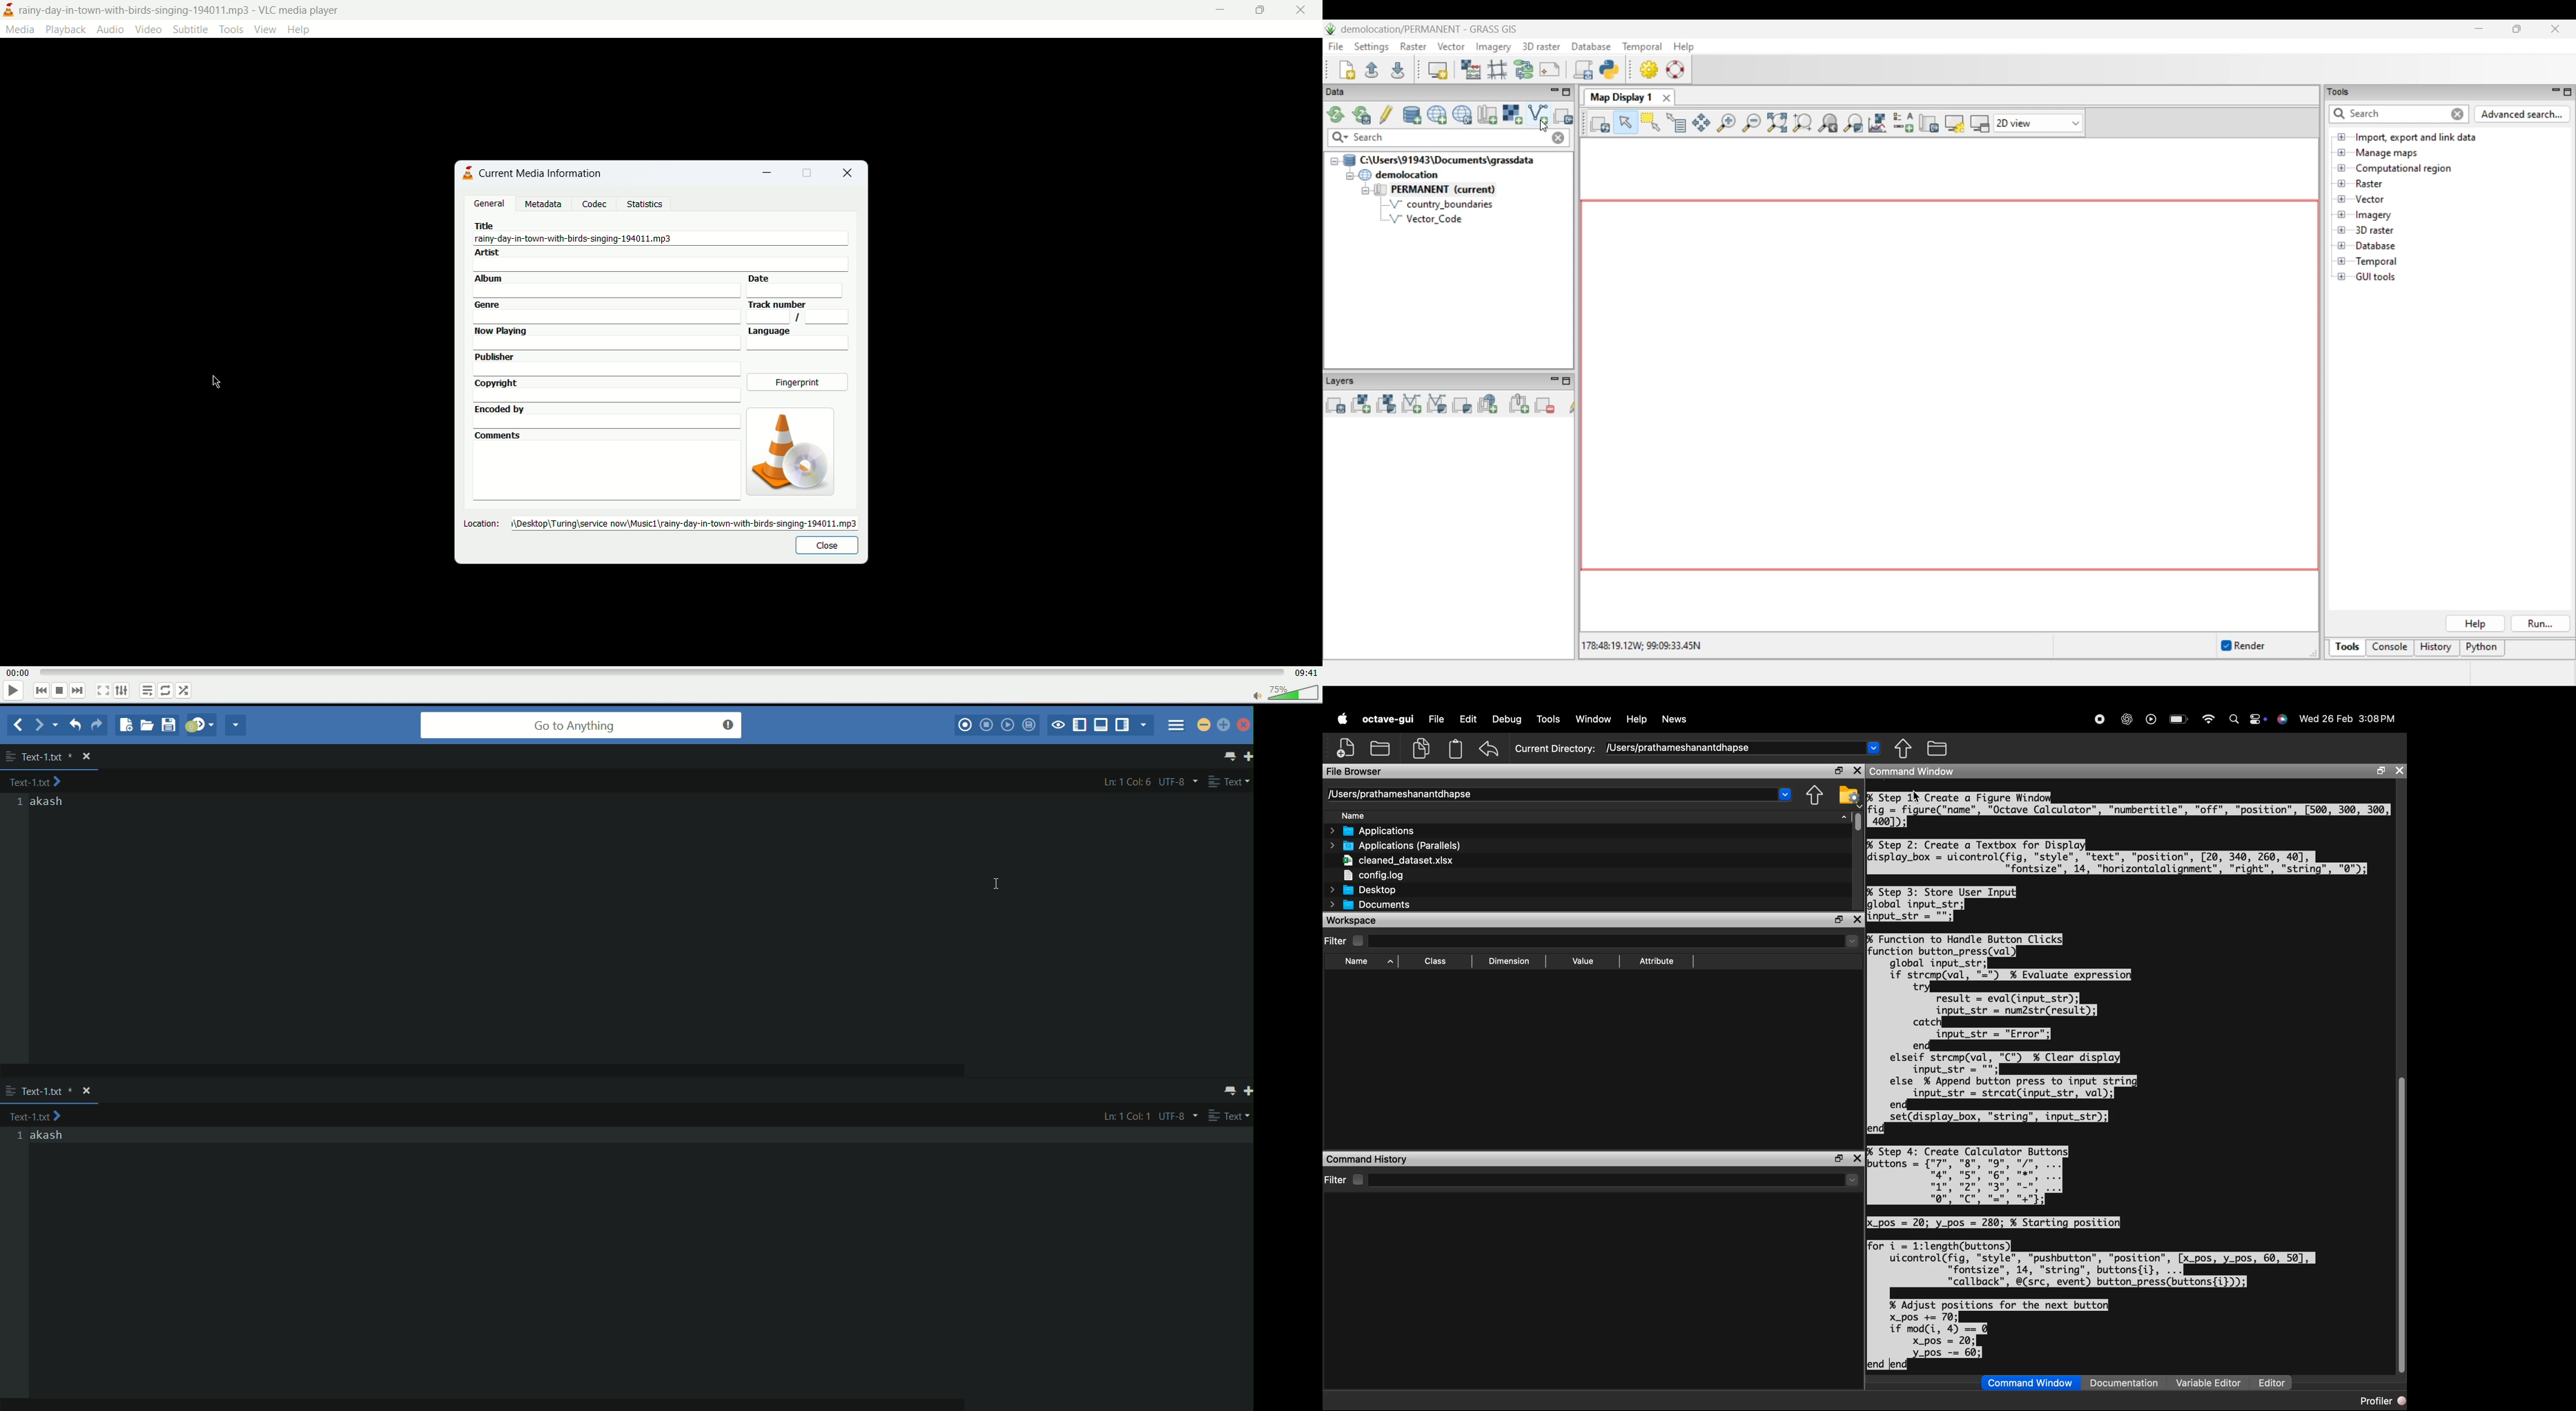  Describe the element at coordinates (2038, 123) in the screenshot. I see `Click to choose view options` at that location.